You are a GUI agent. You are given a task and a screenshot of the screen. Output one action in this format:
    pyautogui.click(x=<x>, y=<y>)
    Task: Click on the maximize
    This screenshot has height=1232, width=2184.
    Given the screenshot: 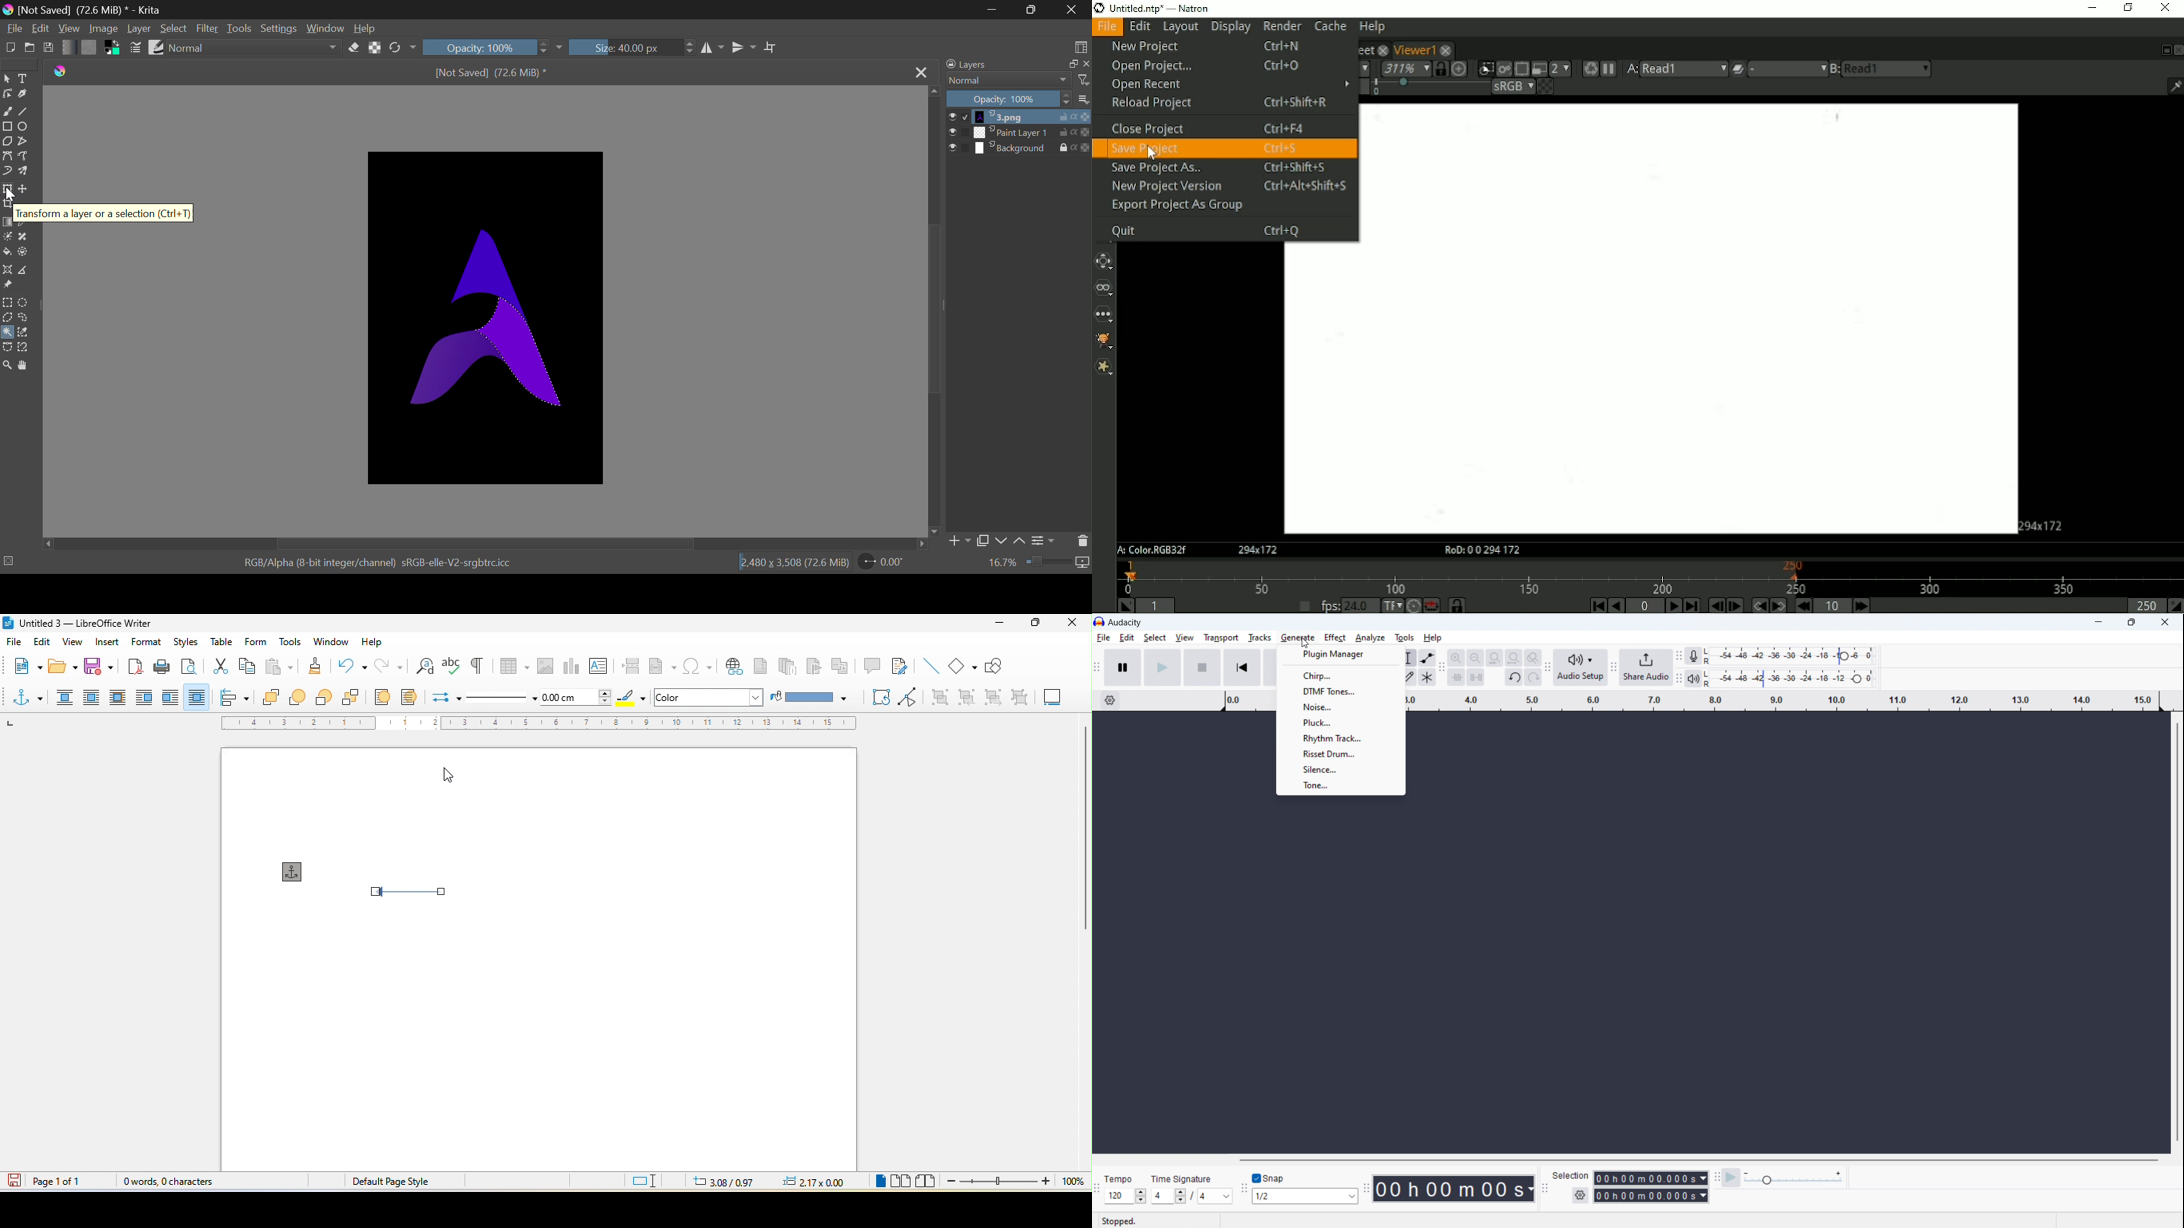 What is the action you would take?
    pyautogui.click(x=1034, y=624)
    